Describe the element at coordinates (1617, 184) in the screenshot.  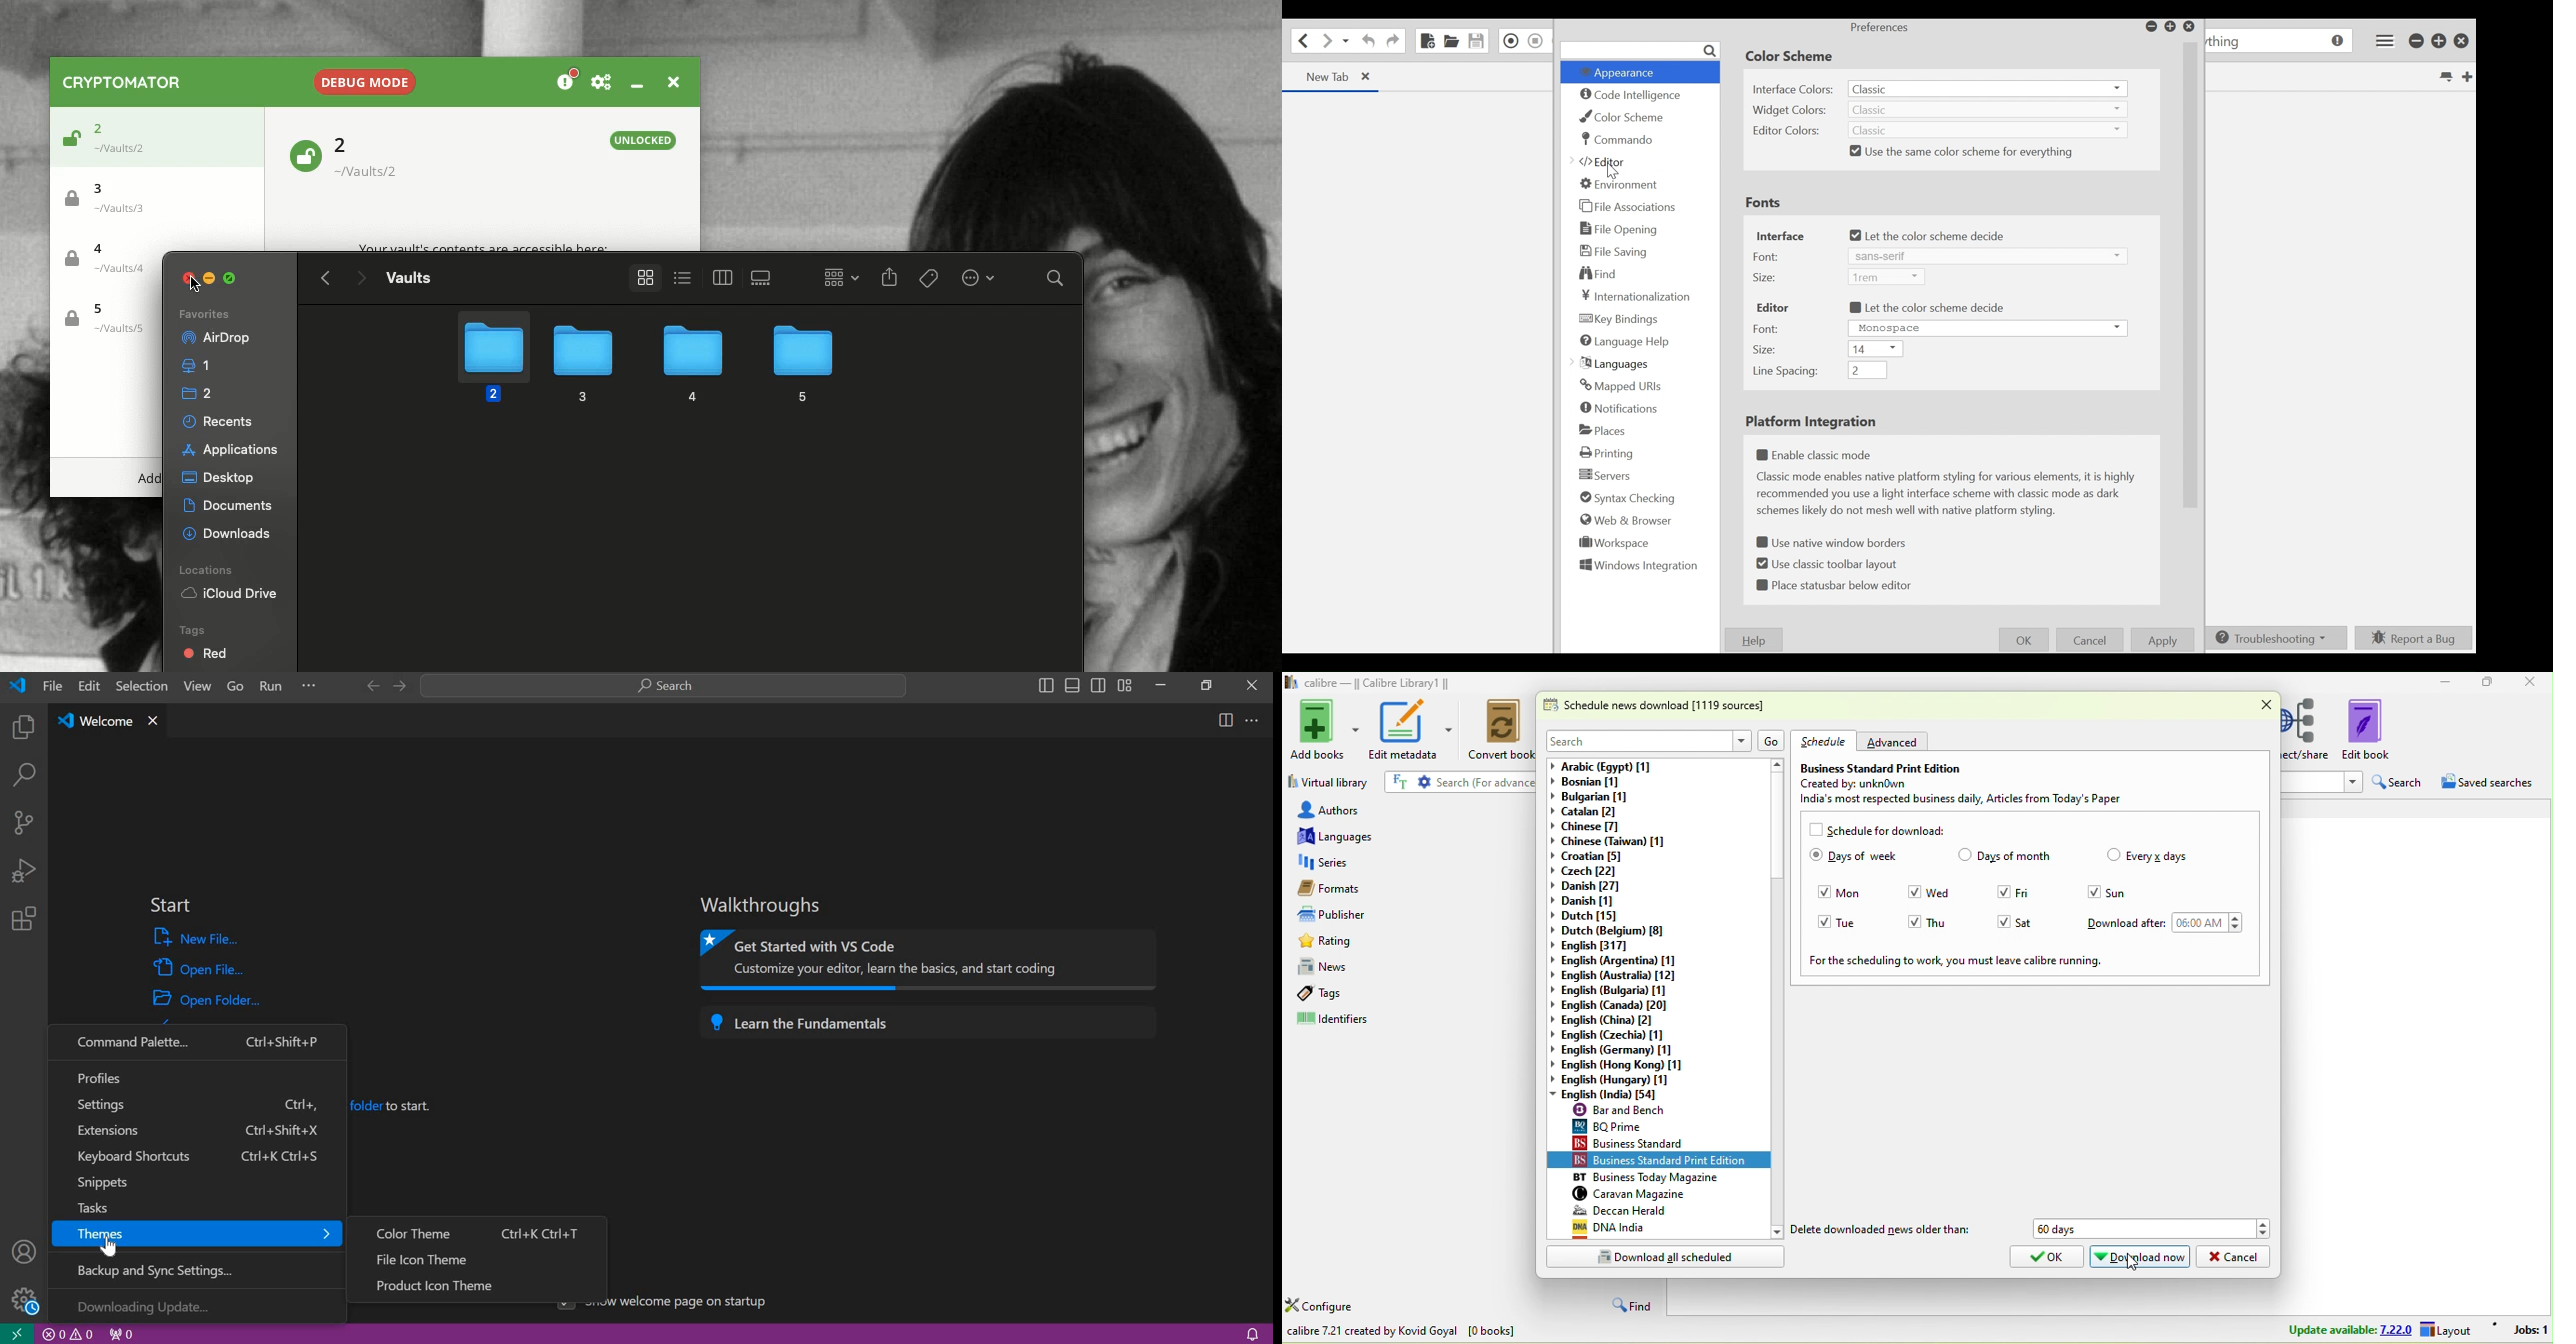
I see `Environment` at that location.